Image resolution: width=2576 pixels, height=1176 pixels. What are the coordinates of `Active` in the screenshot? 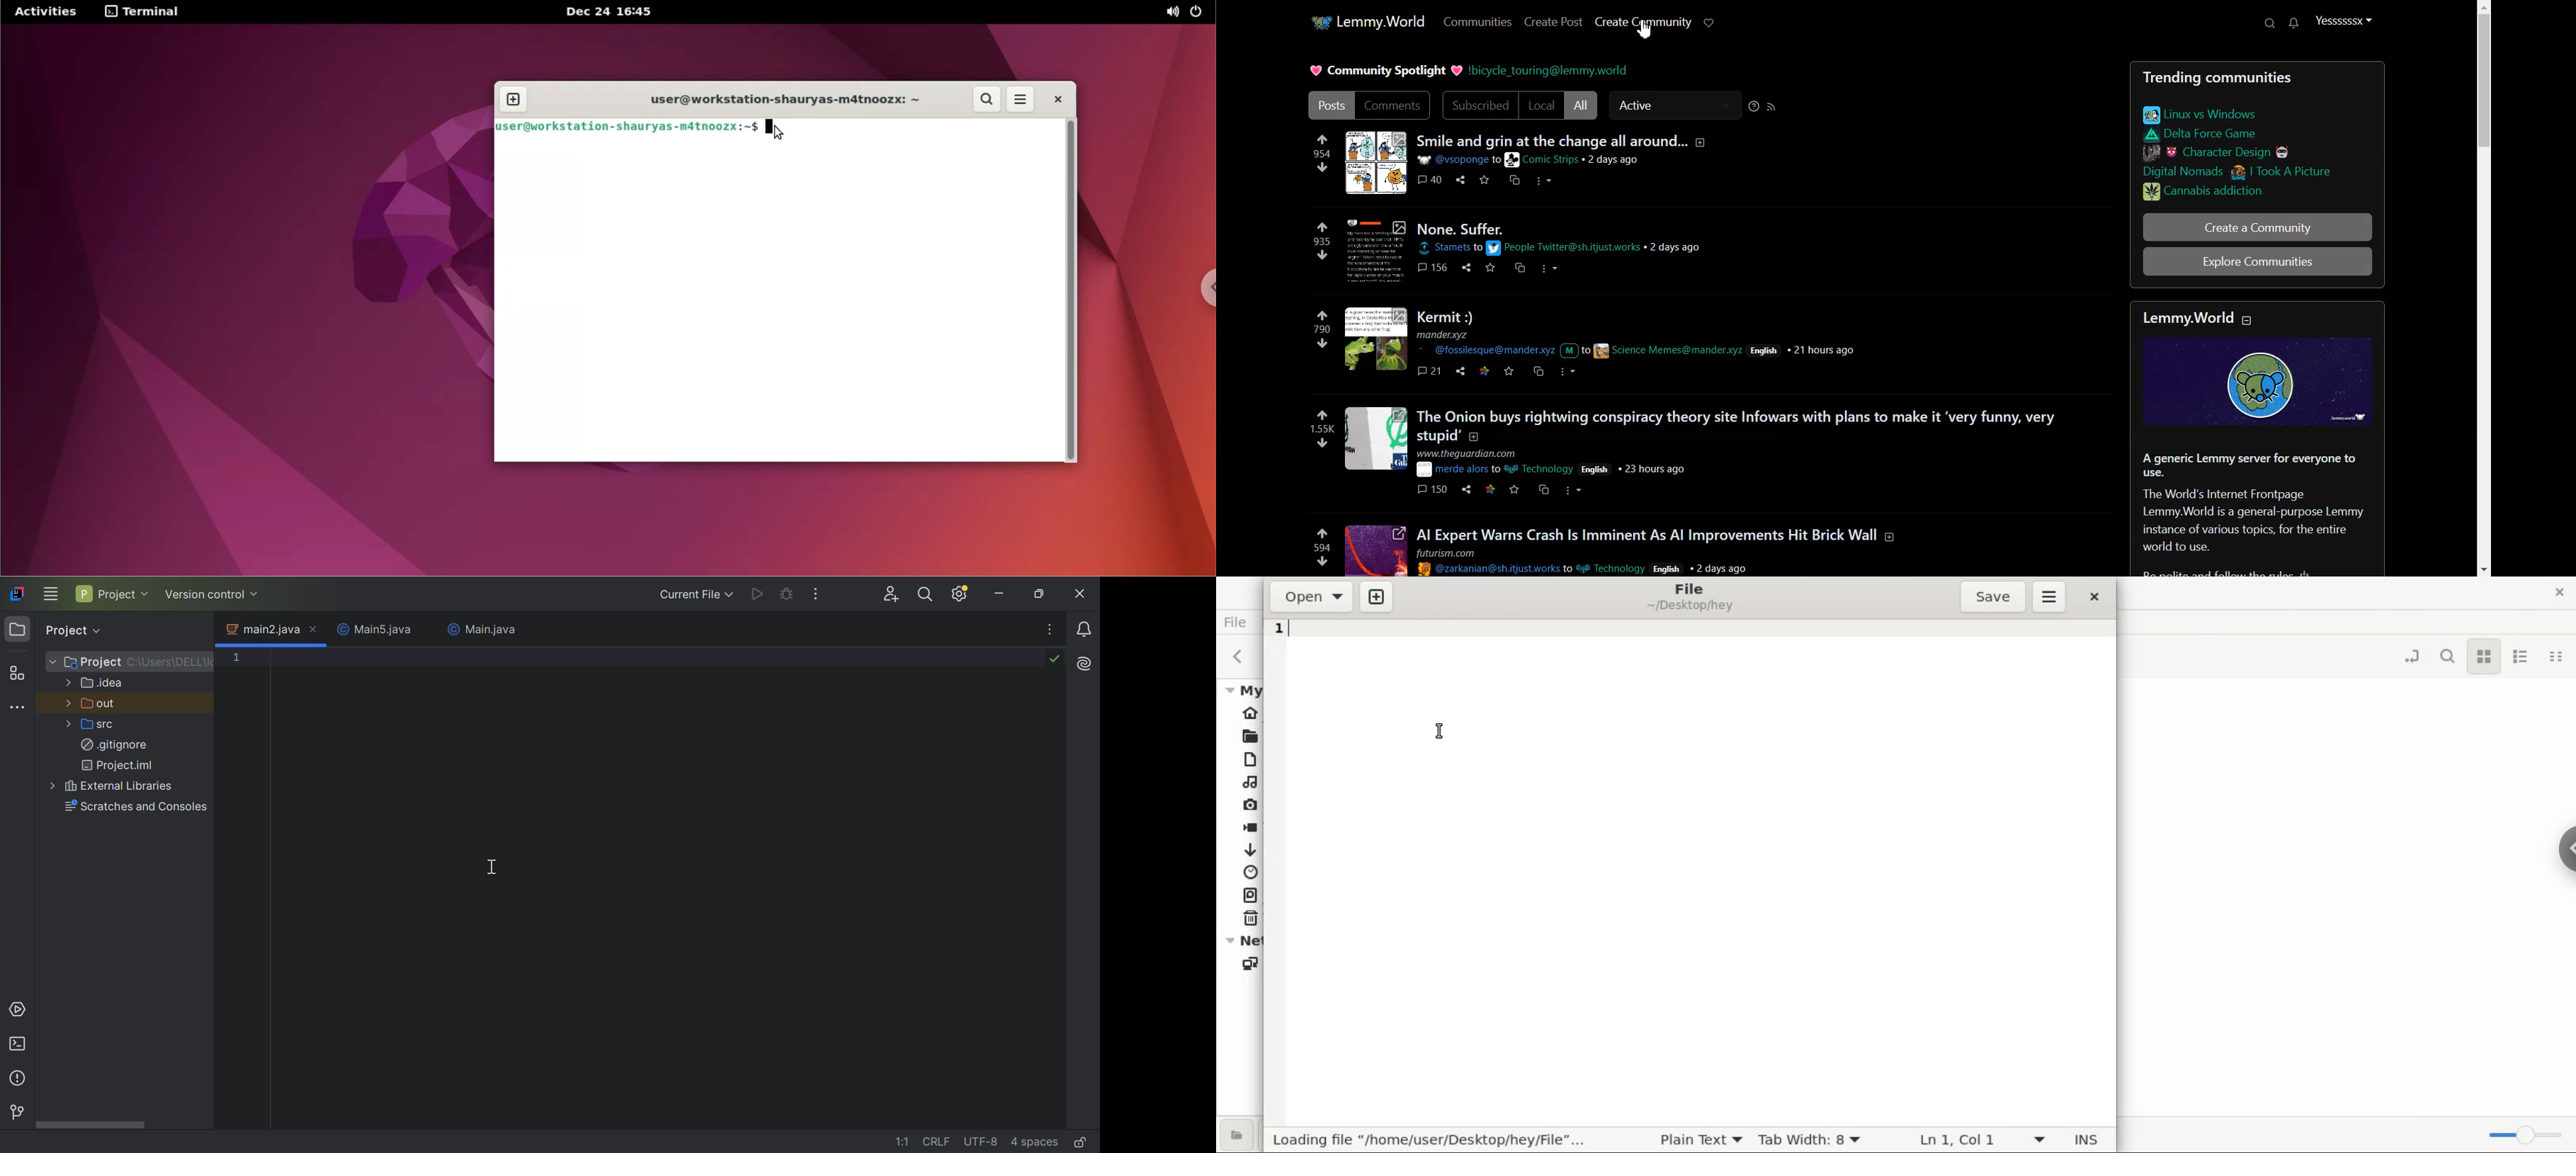 It's located at (1668, 105).